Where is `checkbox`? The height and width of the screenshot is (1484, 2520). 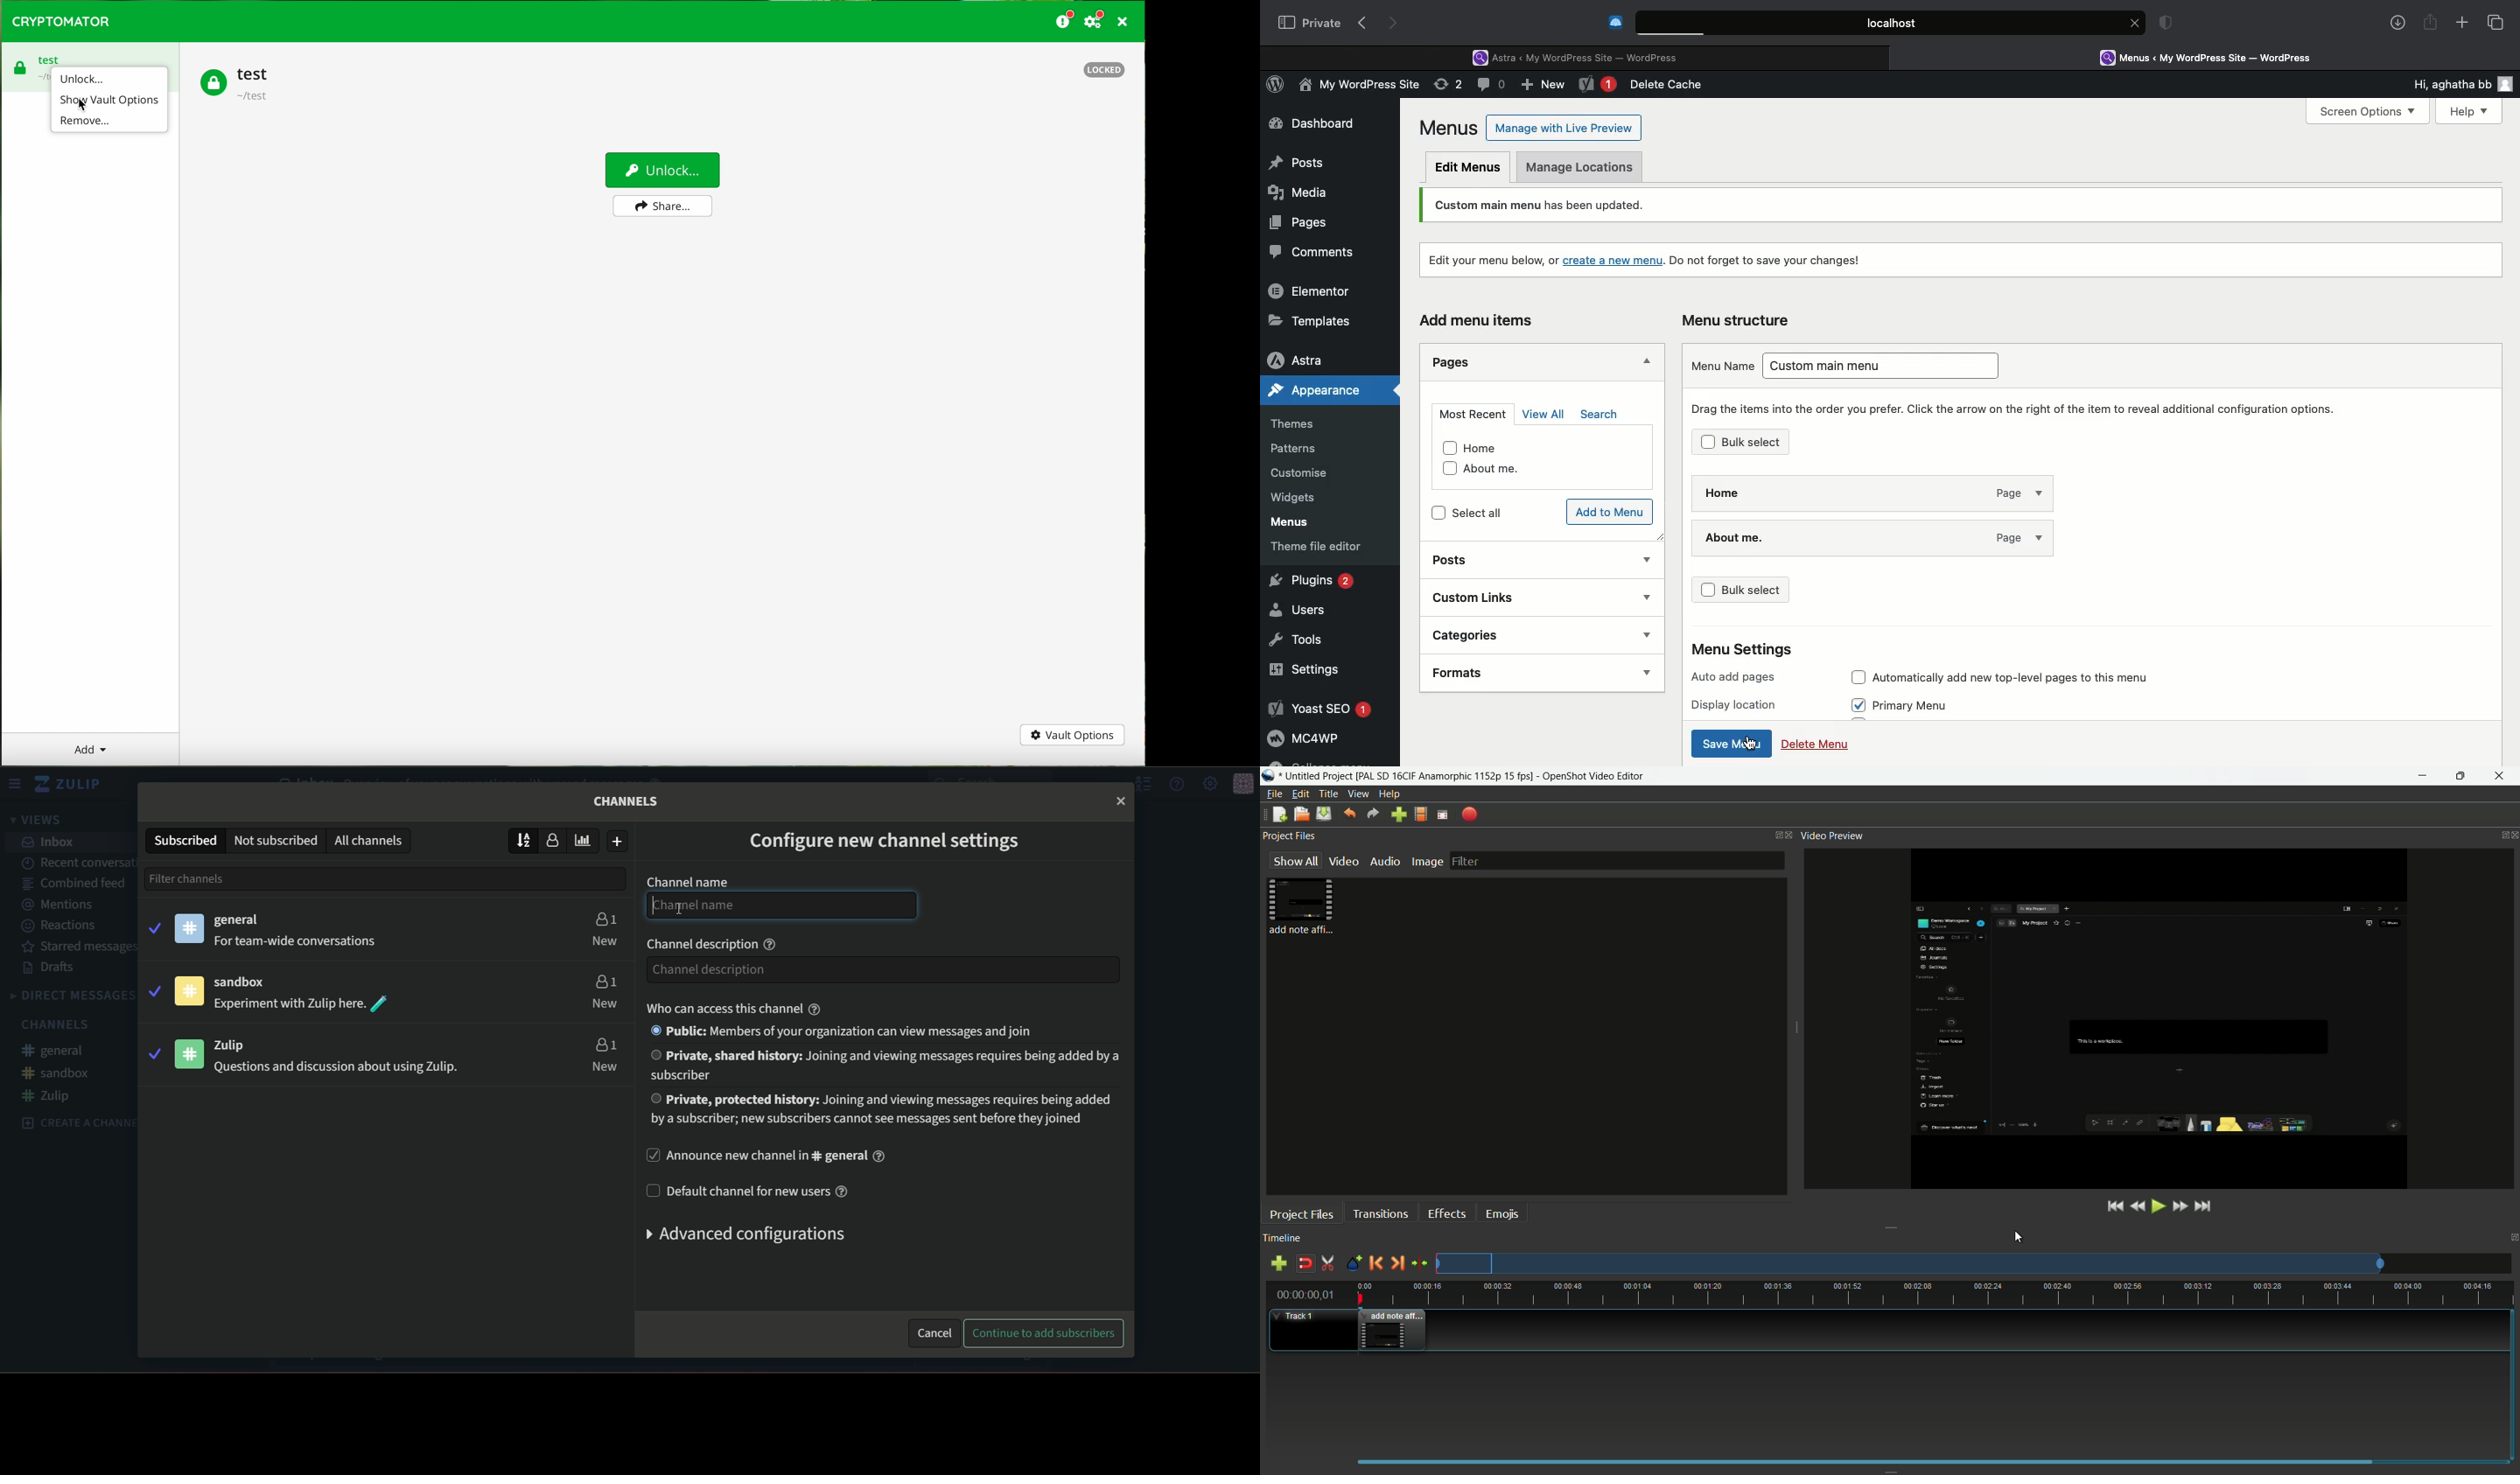 checkbox is located at coordinates (1709, 590).